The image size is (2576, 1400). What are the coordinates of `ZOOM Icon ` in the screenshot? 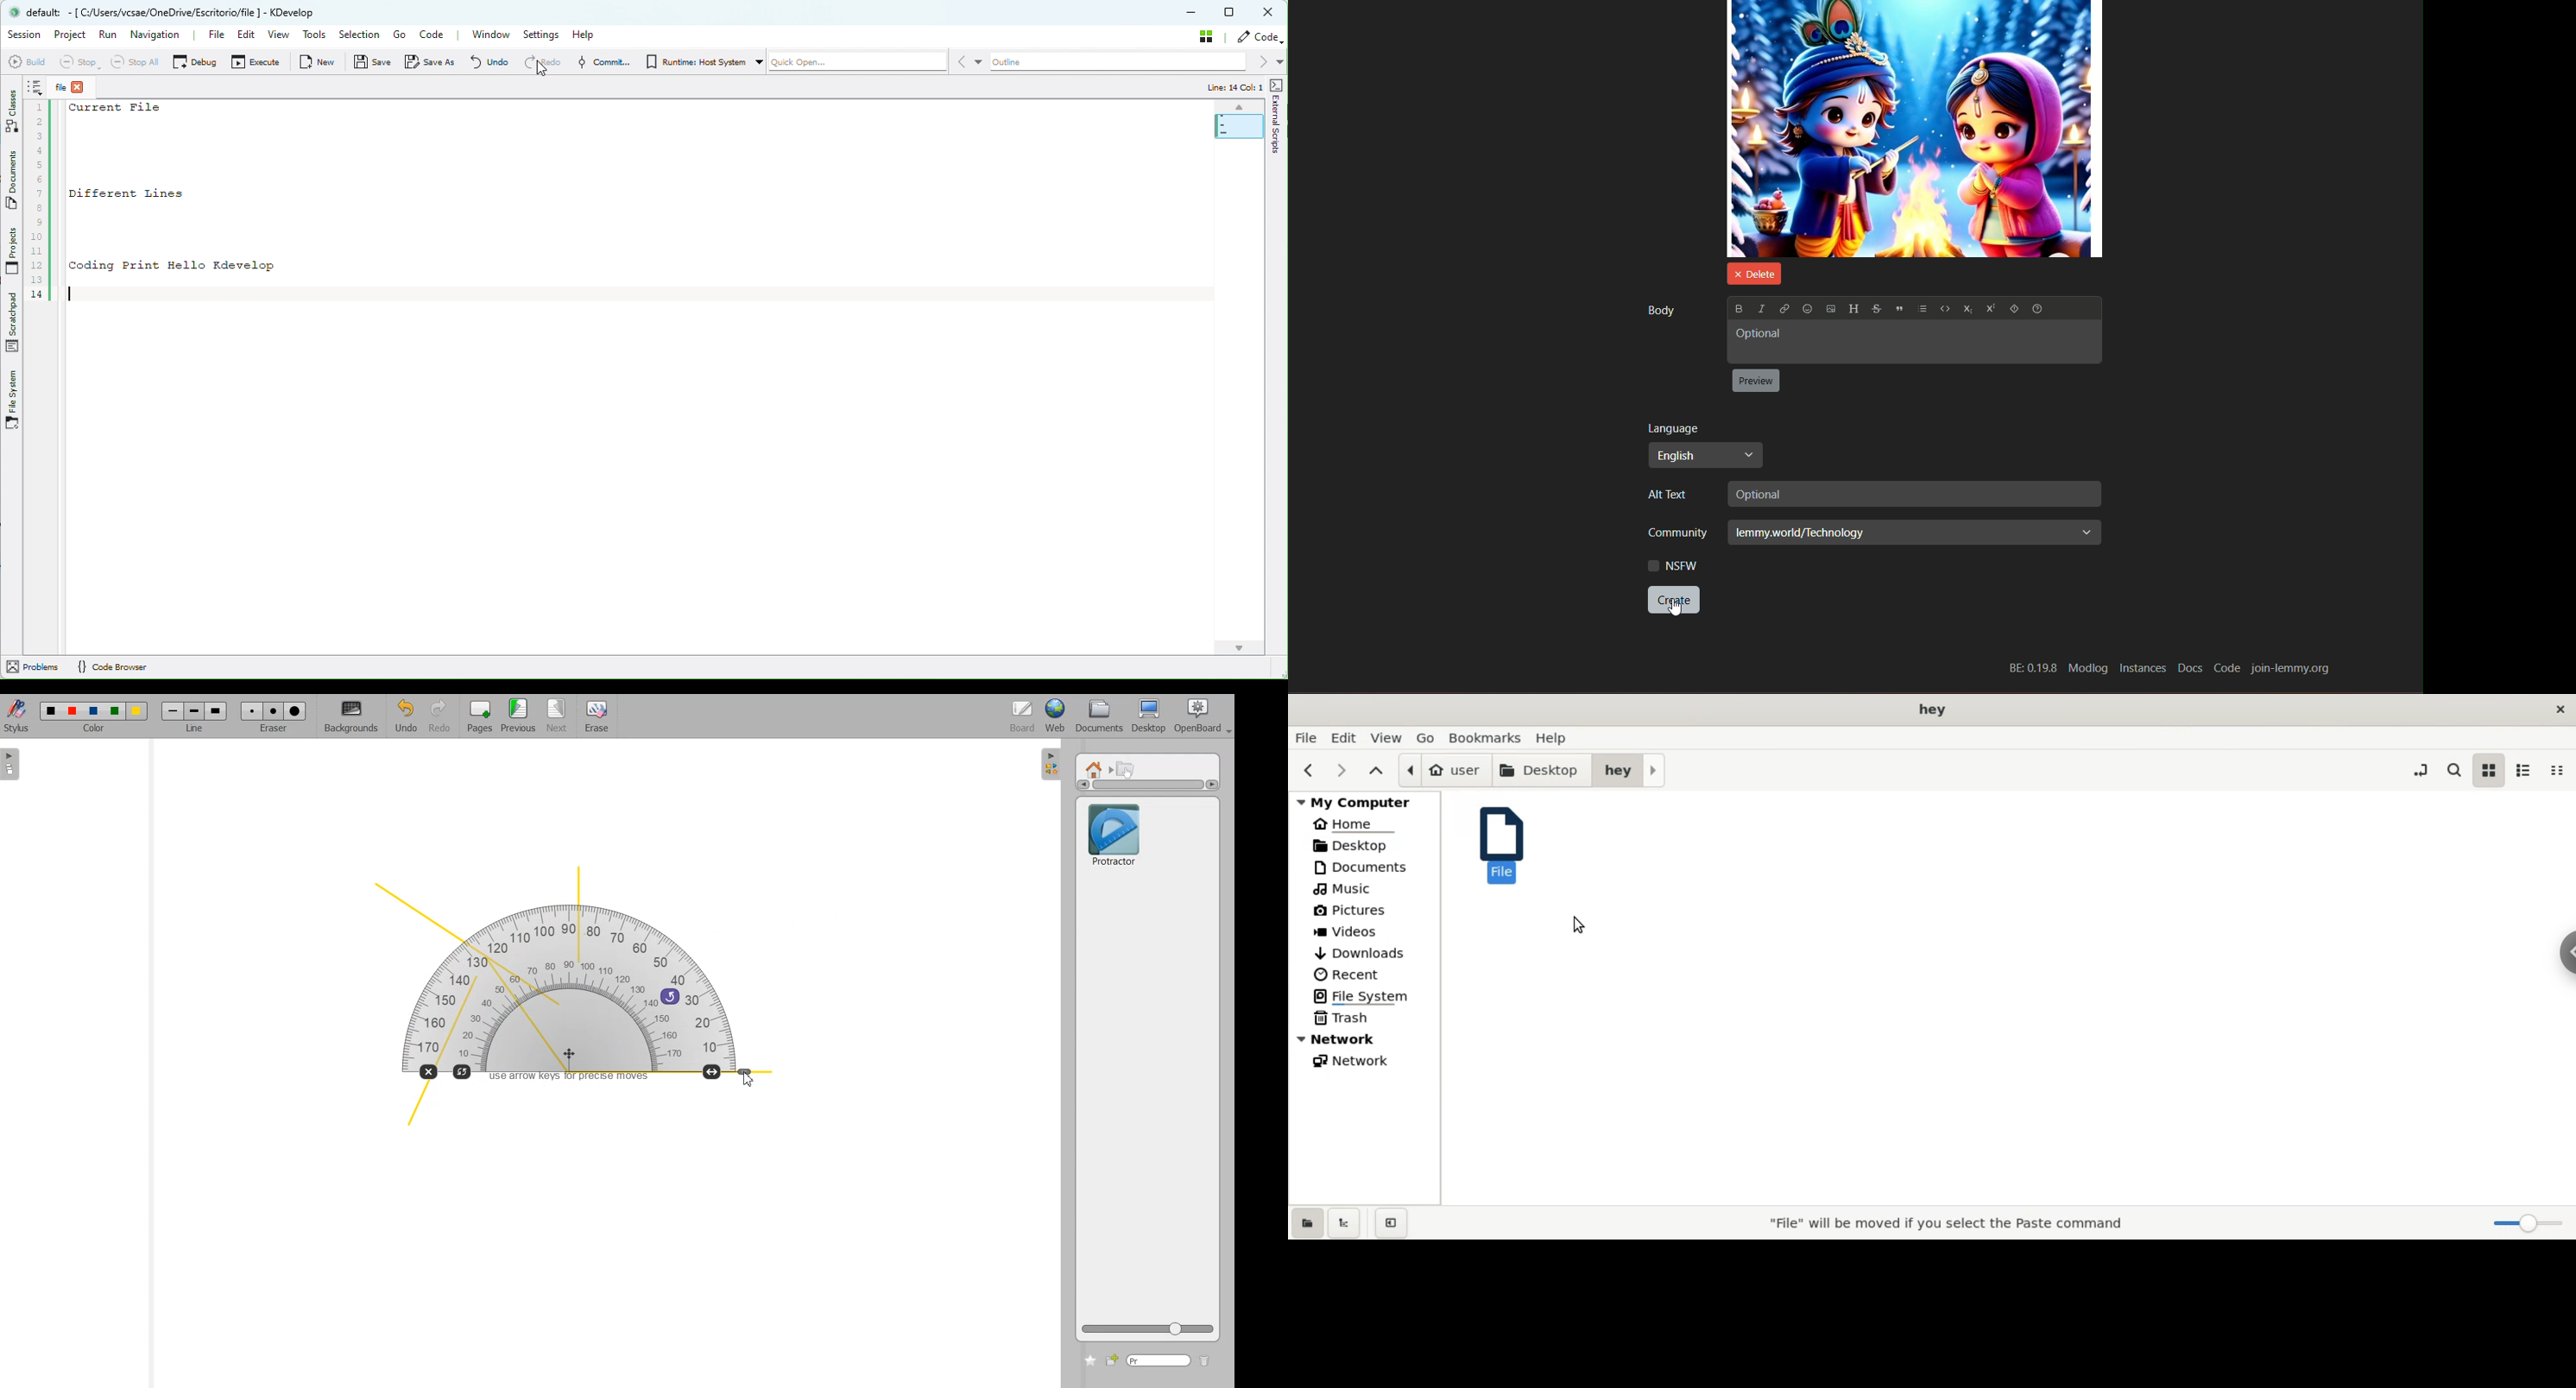 It's located at (1148, 1329).